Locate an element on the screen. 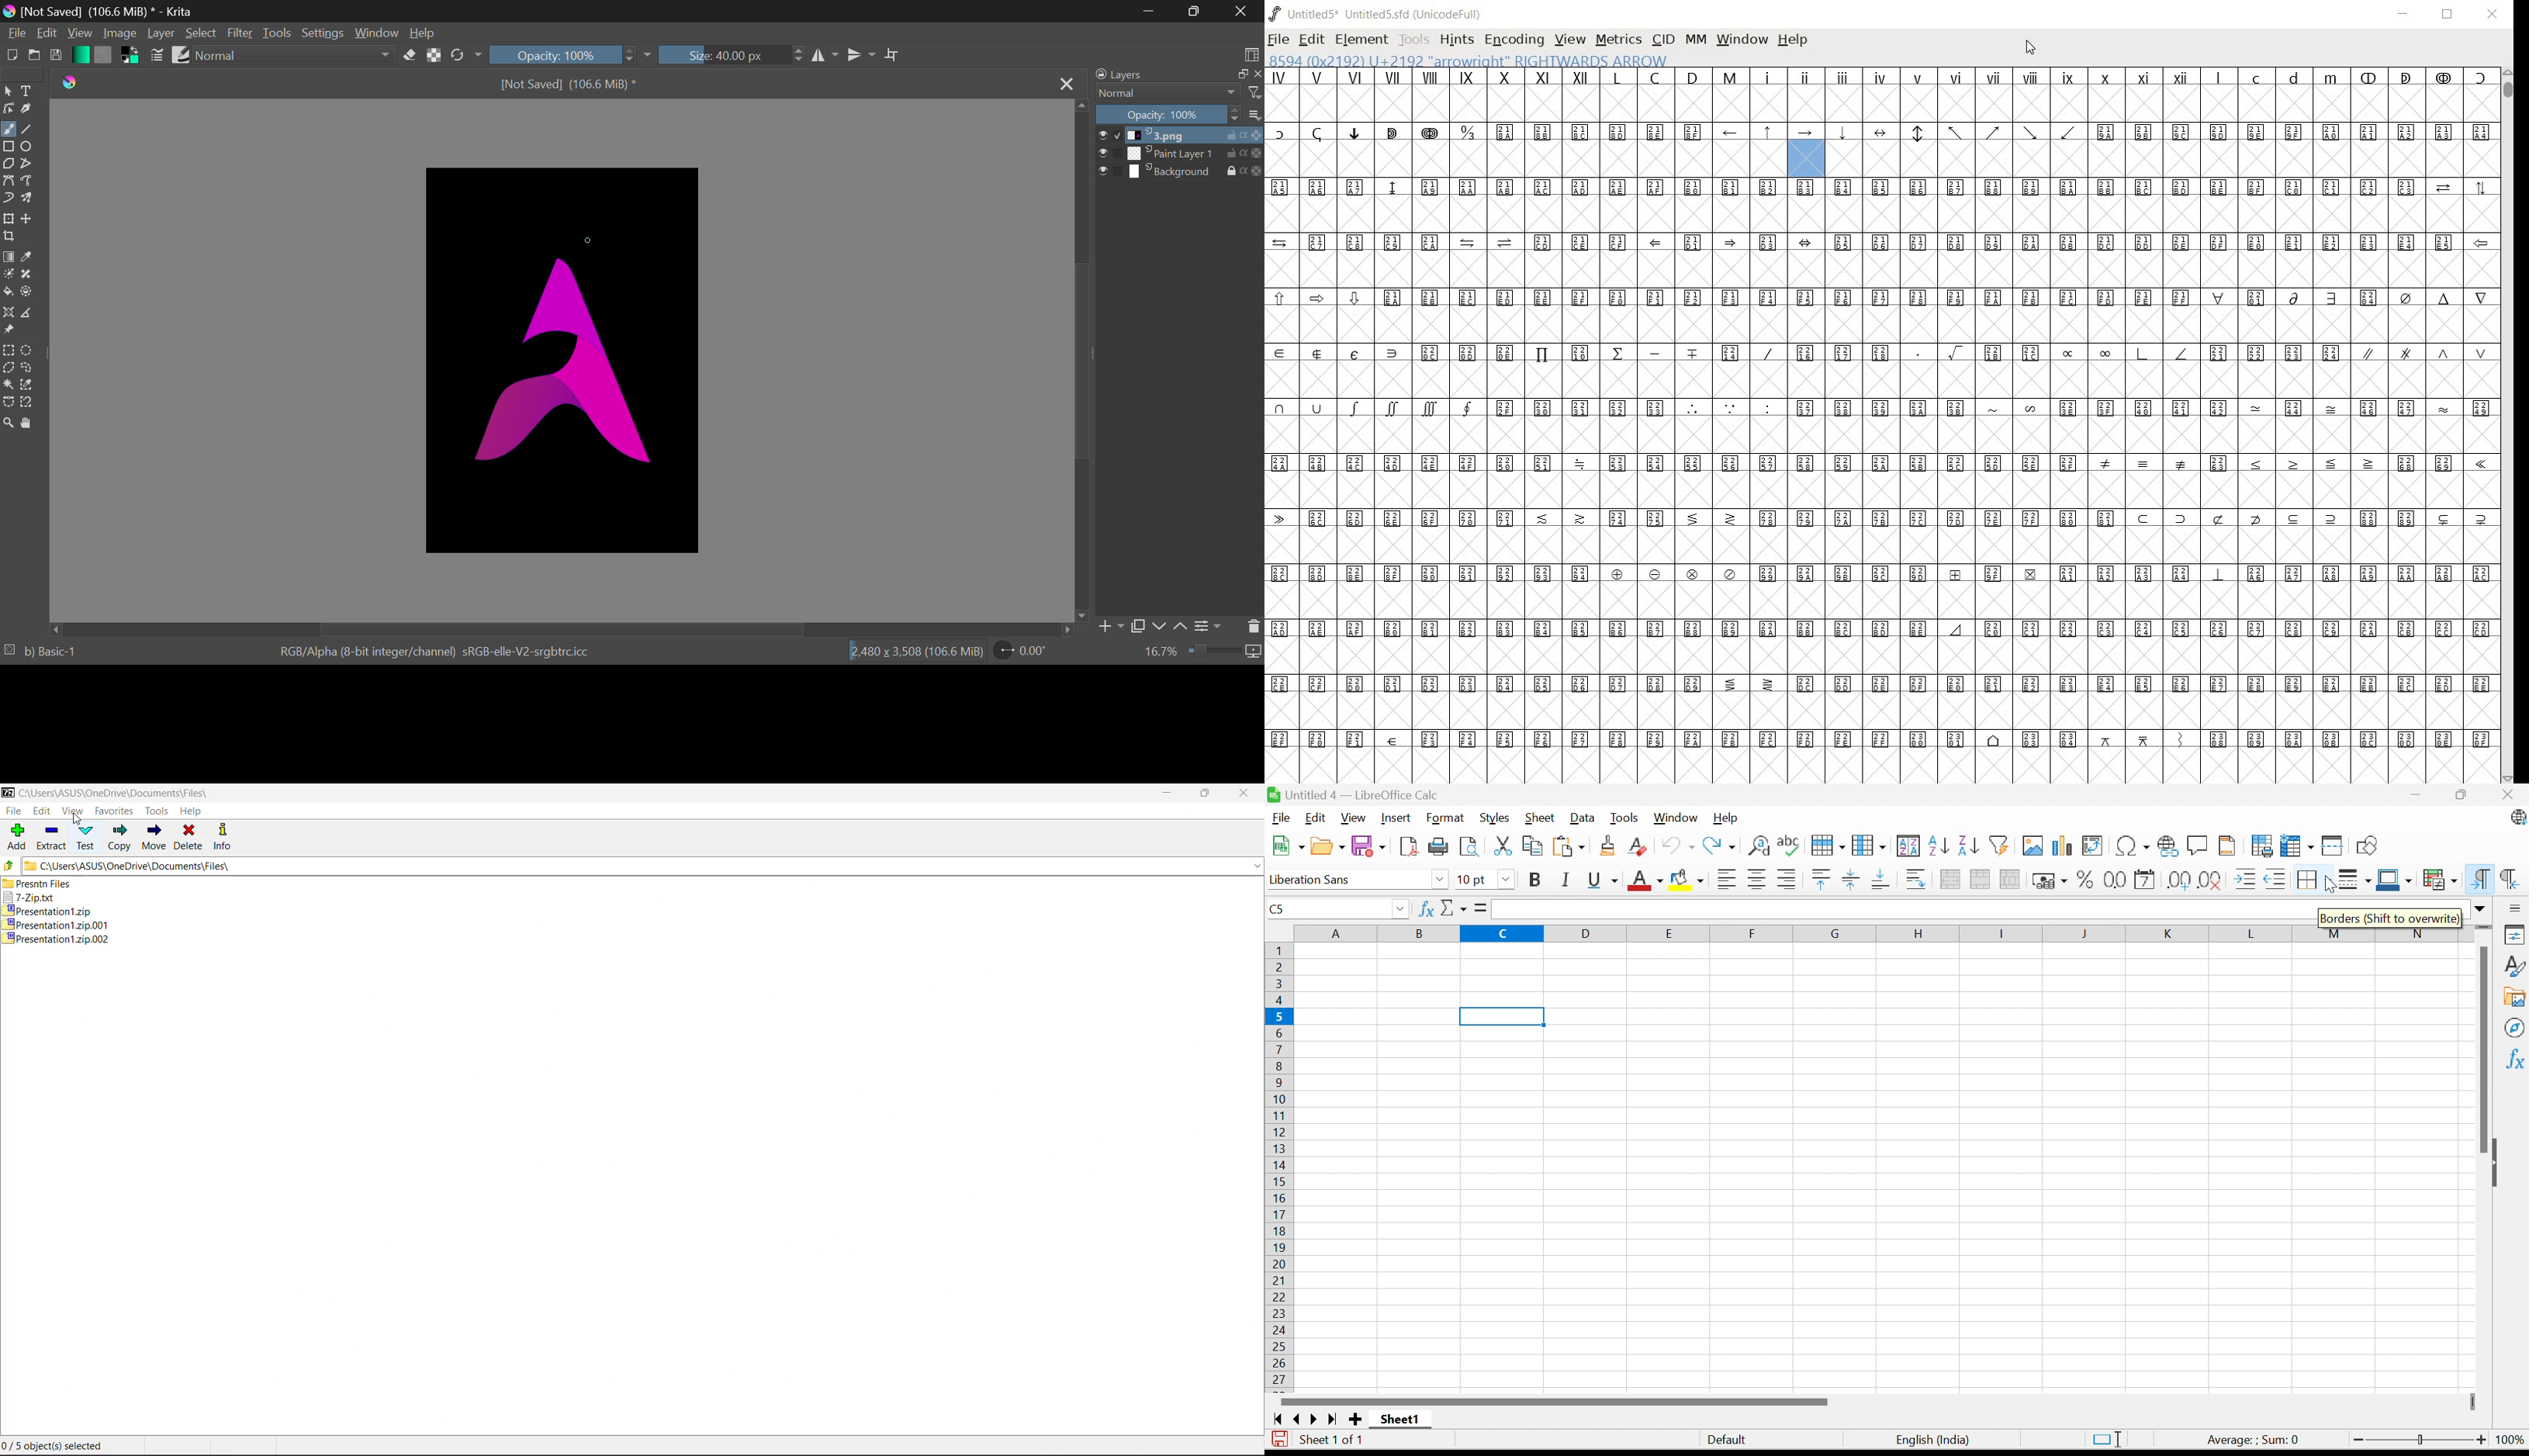 The width and height of the screenshot is (2548, 1456). Align center is located at coordinates (1759, 880).